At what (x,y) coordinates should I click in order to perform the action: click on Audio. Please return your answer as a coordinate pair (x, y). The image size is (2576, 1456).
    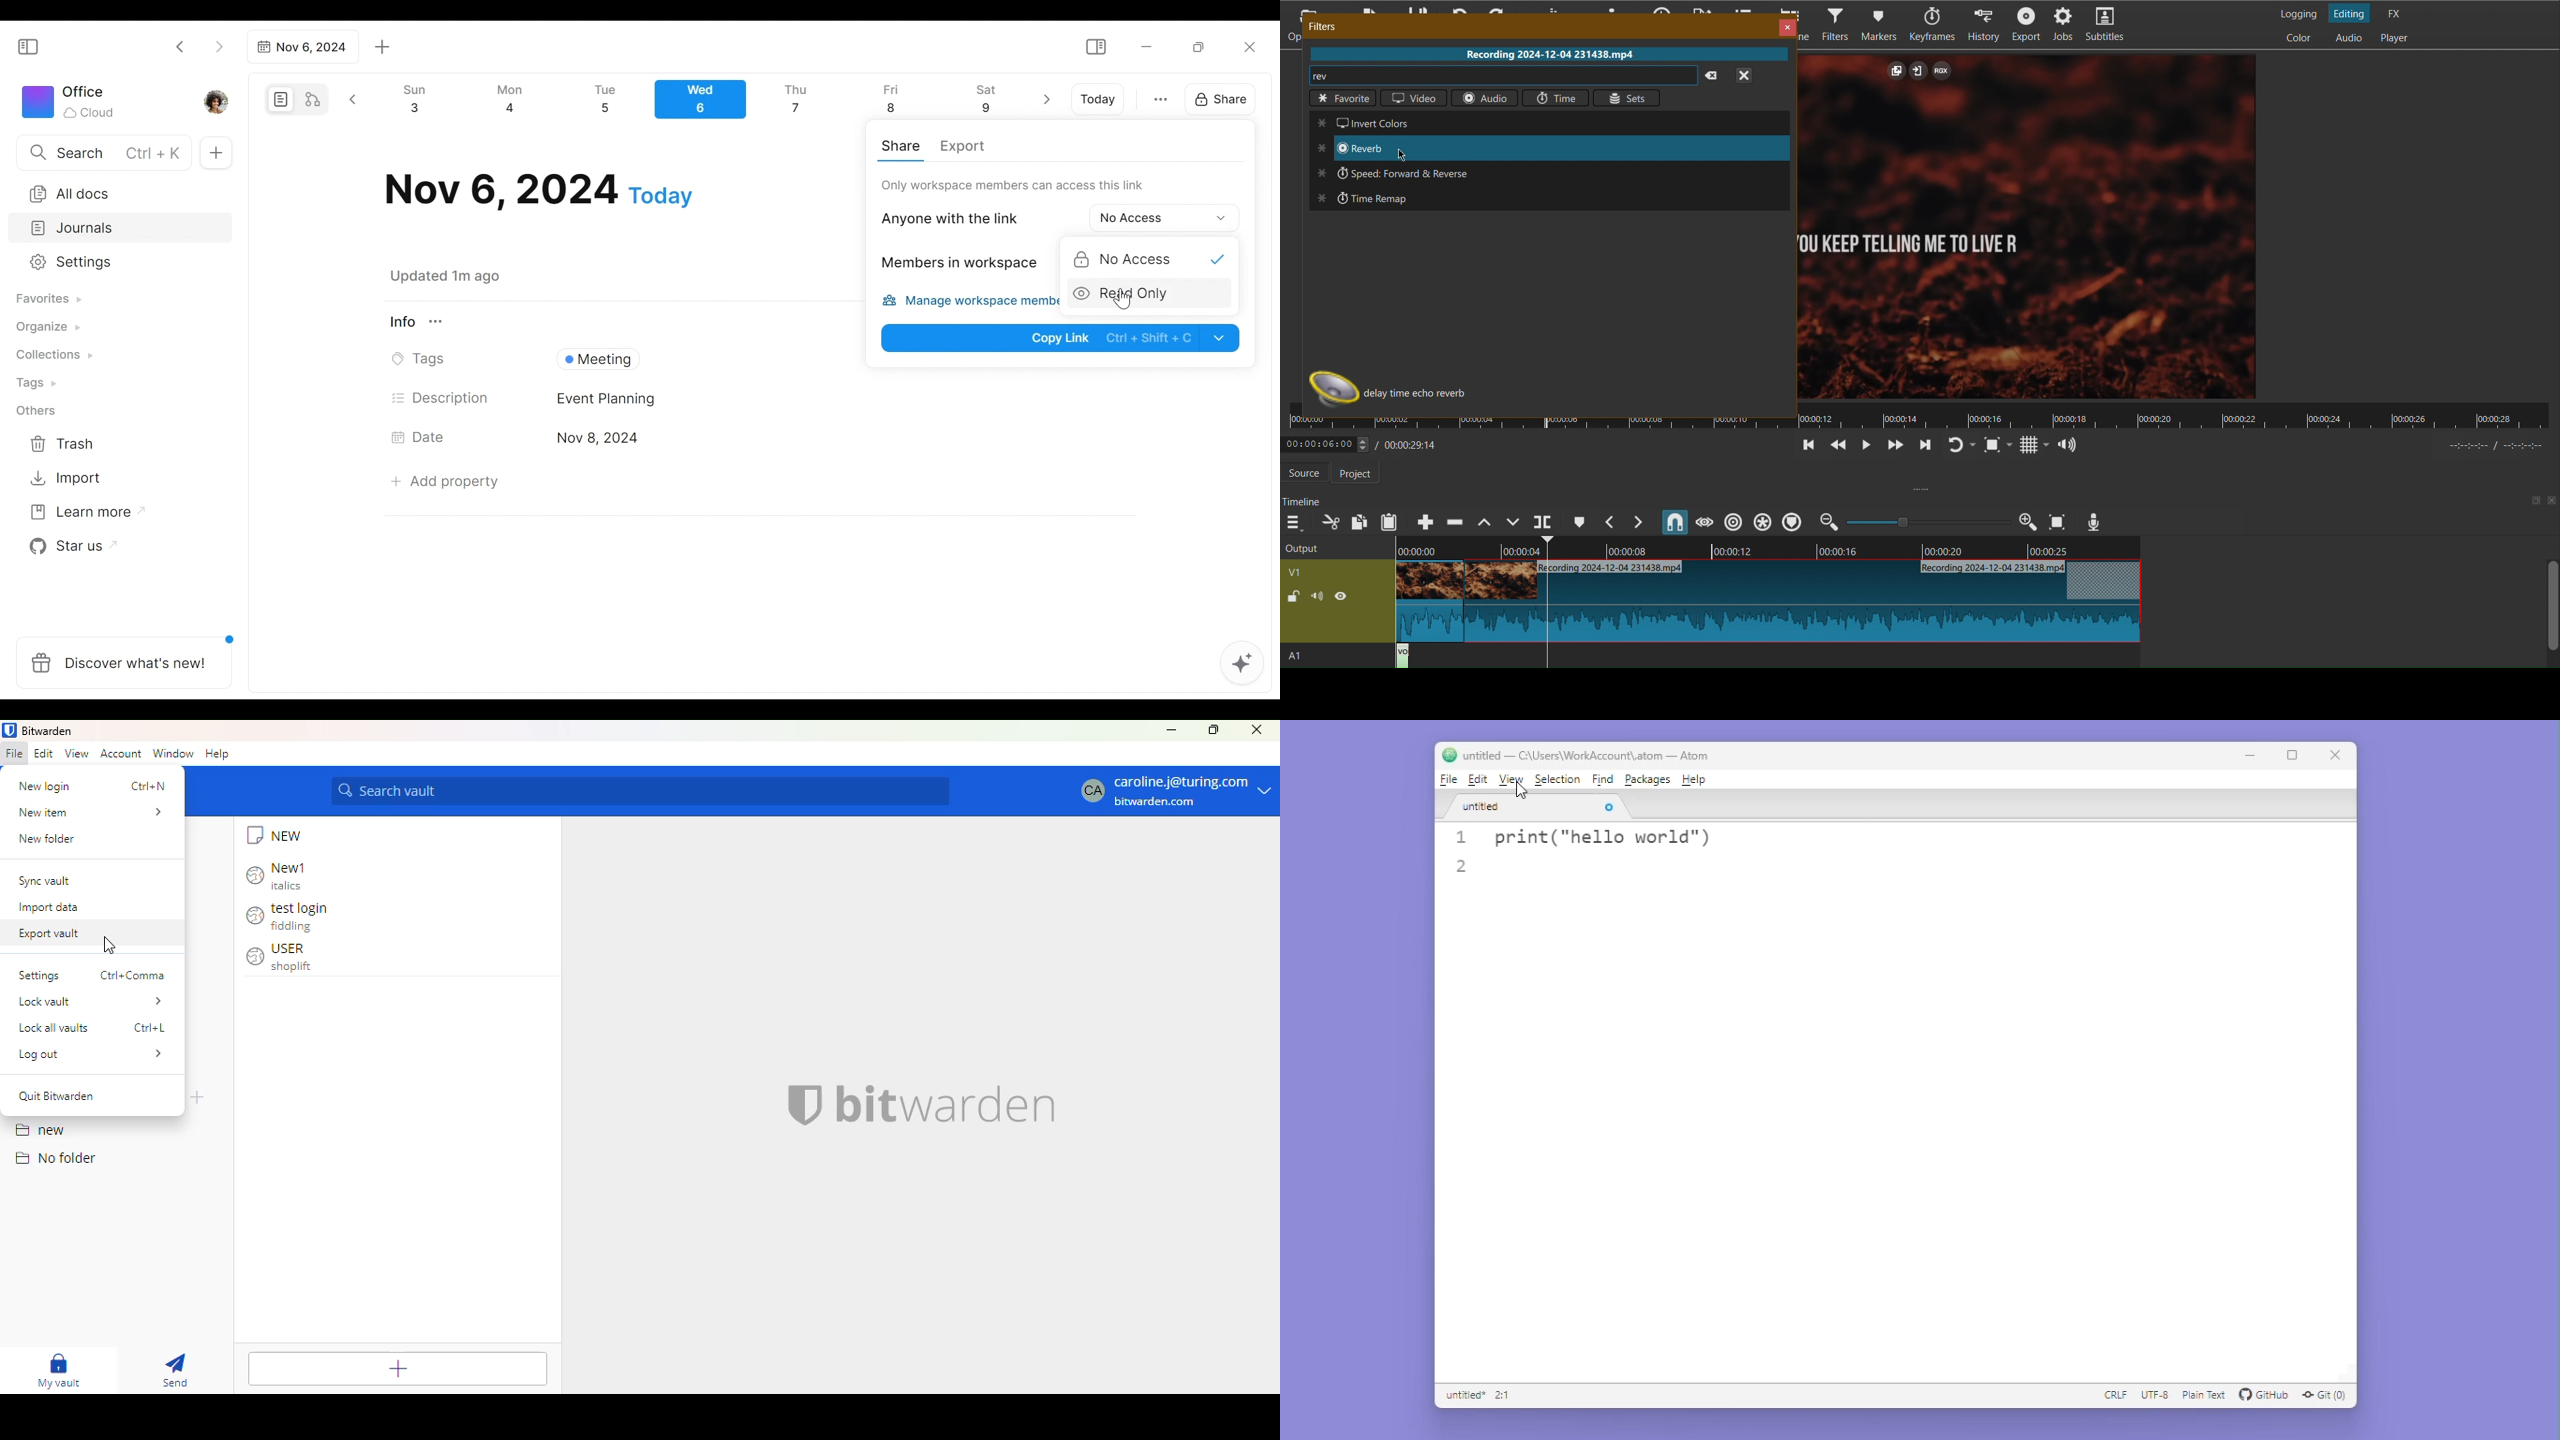
    Looking at the image, I should click on (2348, 38).